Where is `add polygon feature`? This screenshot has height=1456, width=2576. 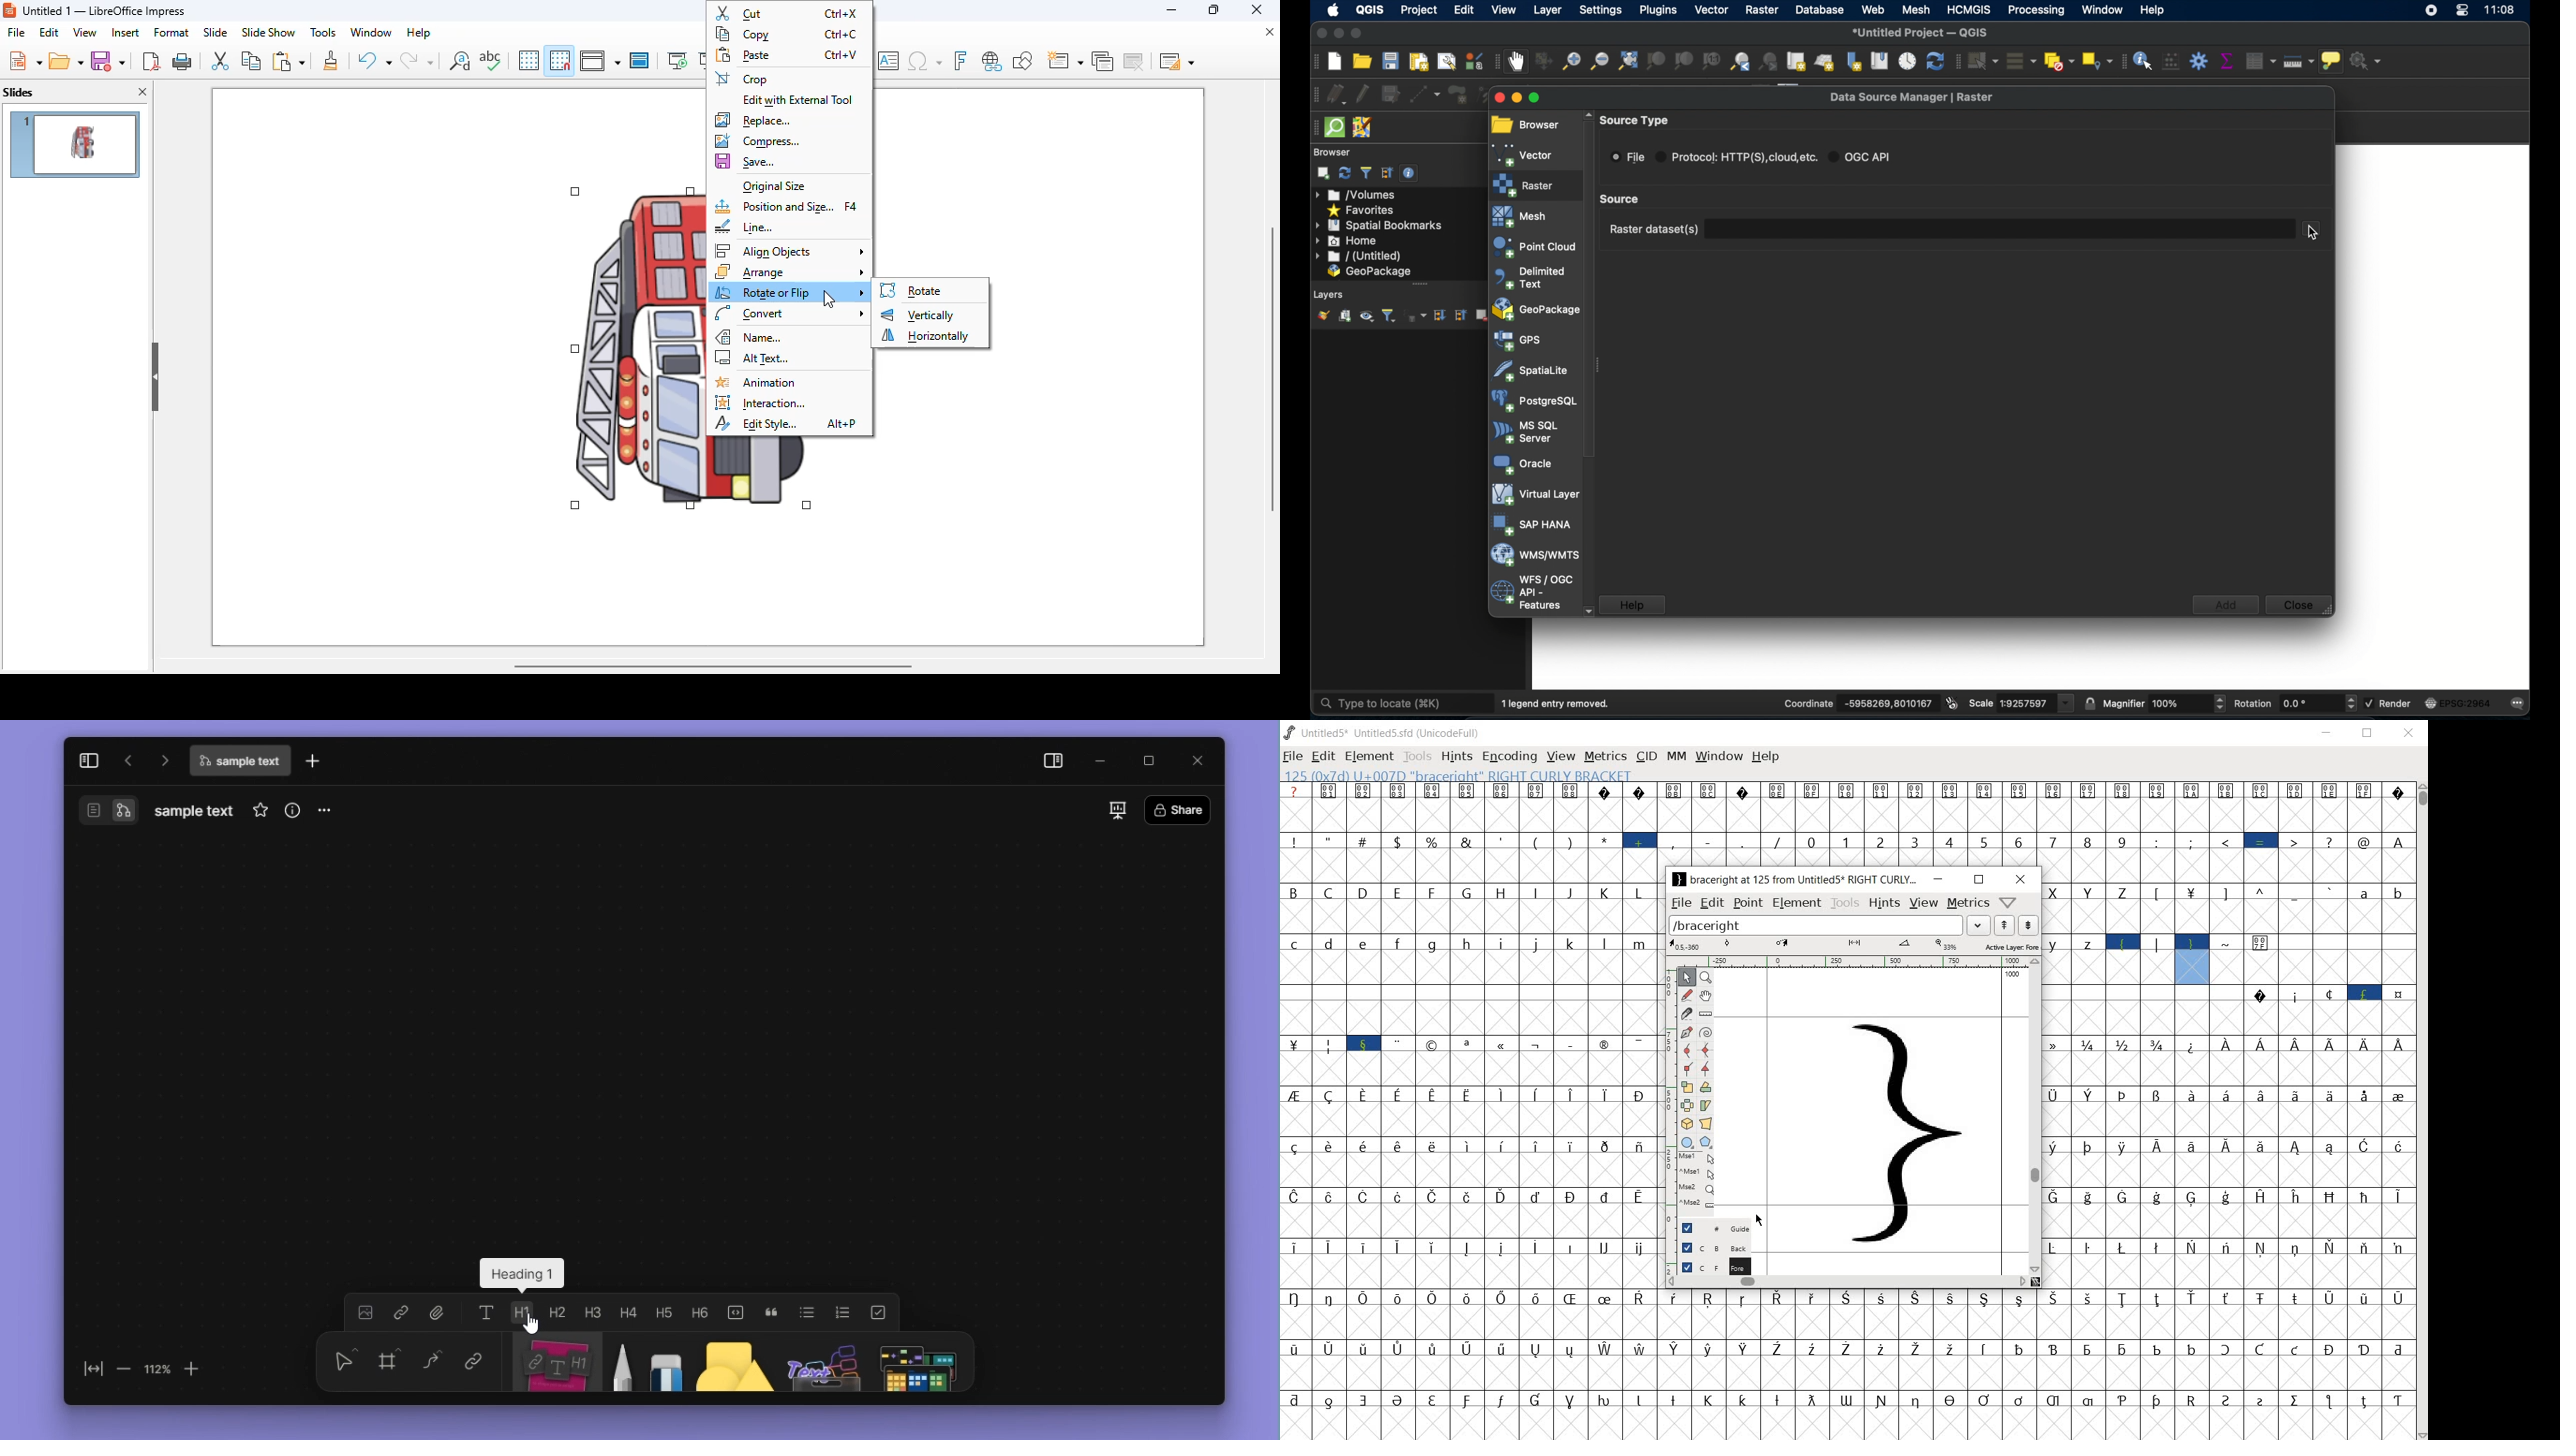
add polygon feature is located at coordinates (1457, 95).